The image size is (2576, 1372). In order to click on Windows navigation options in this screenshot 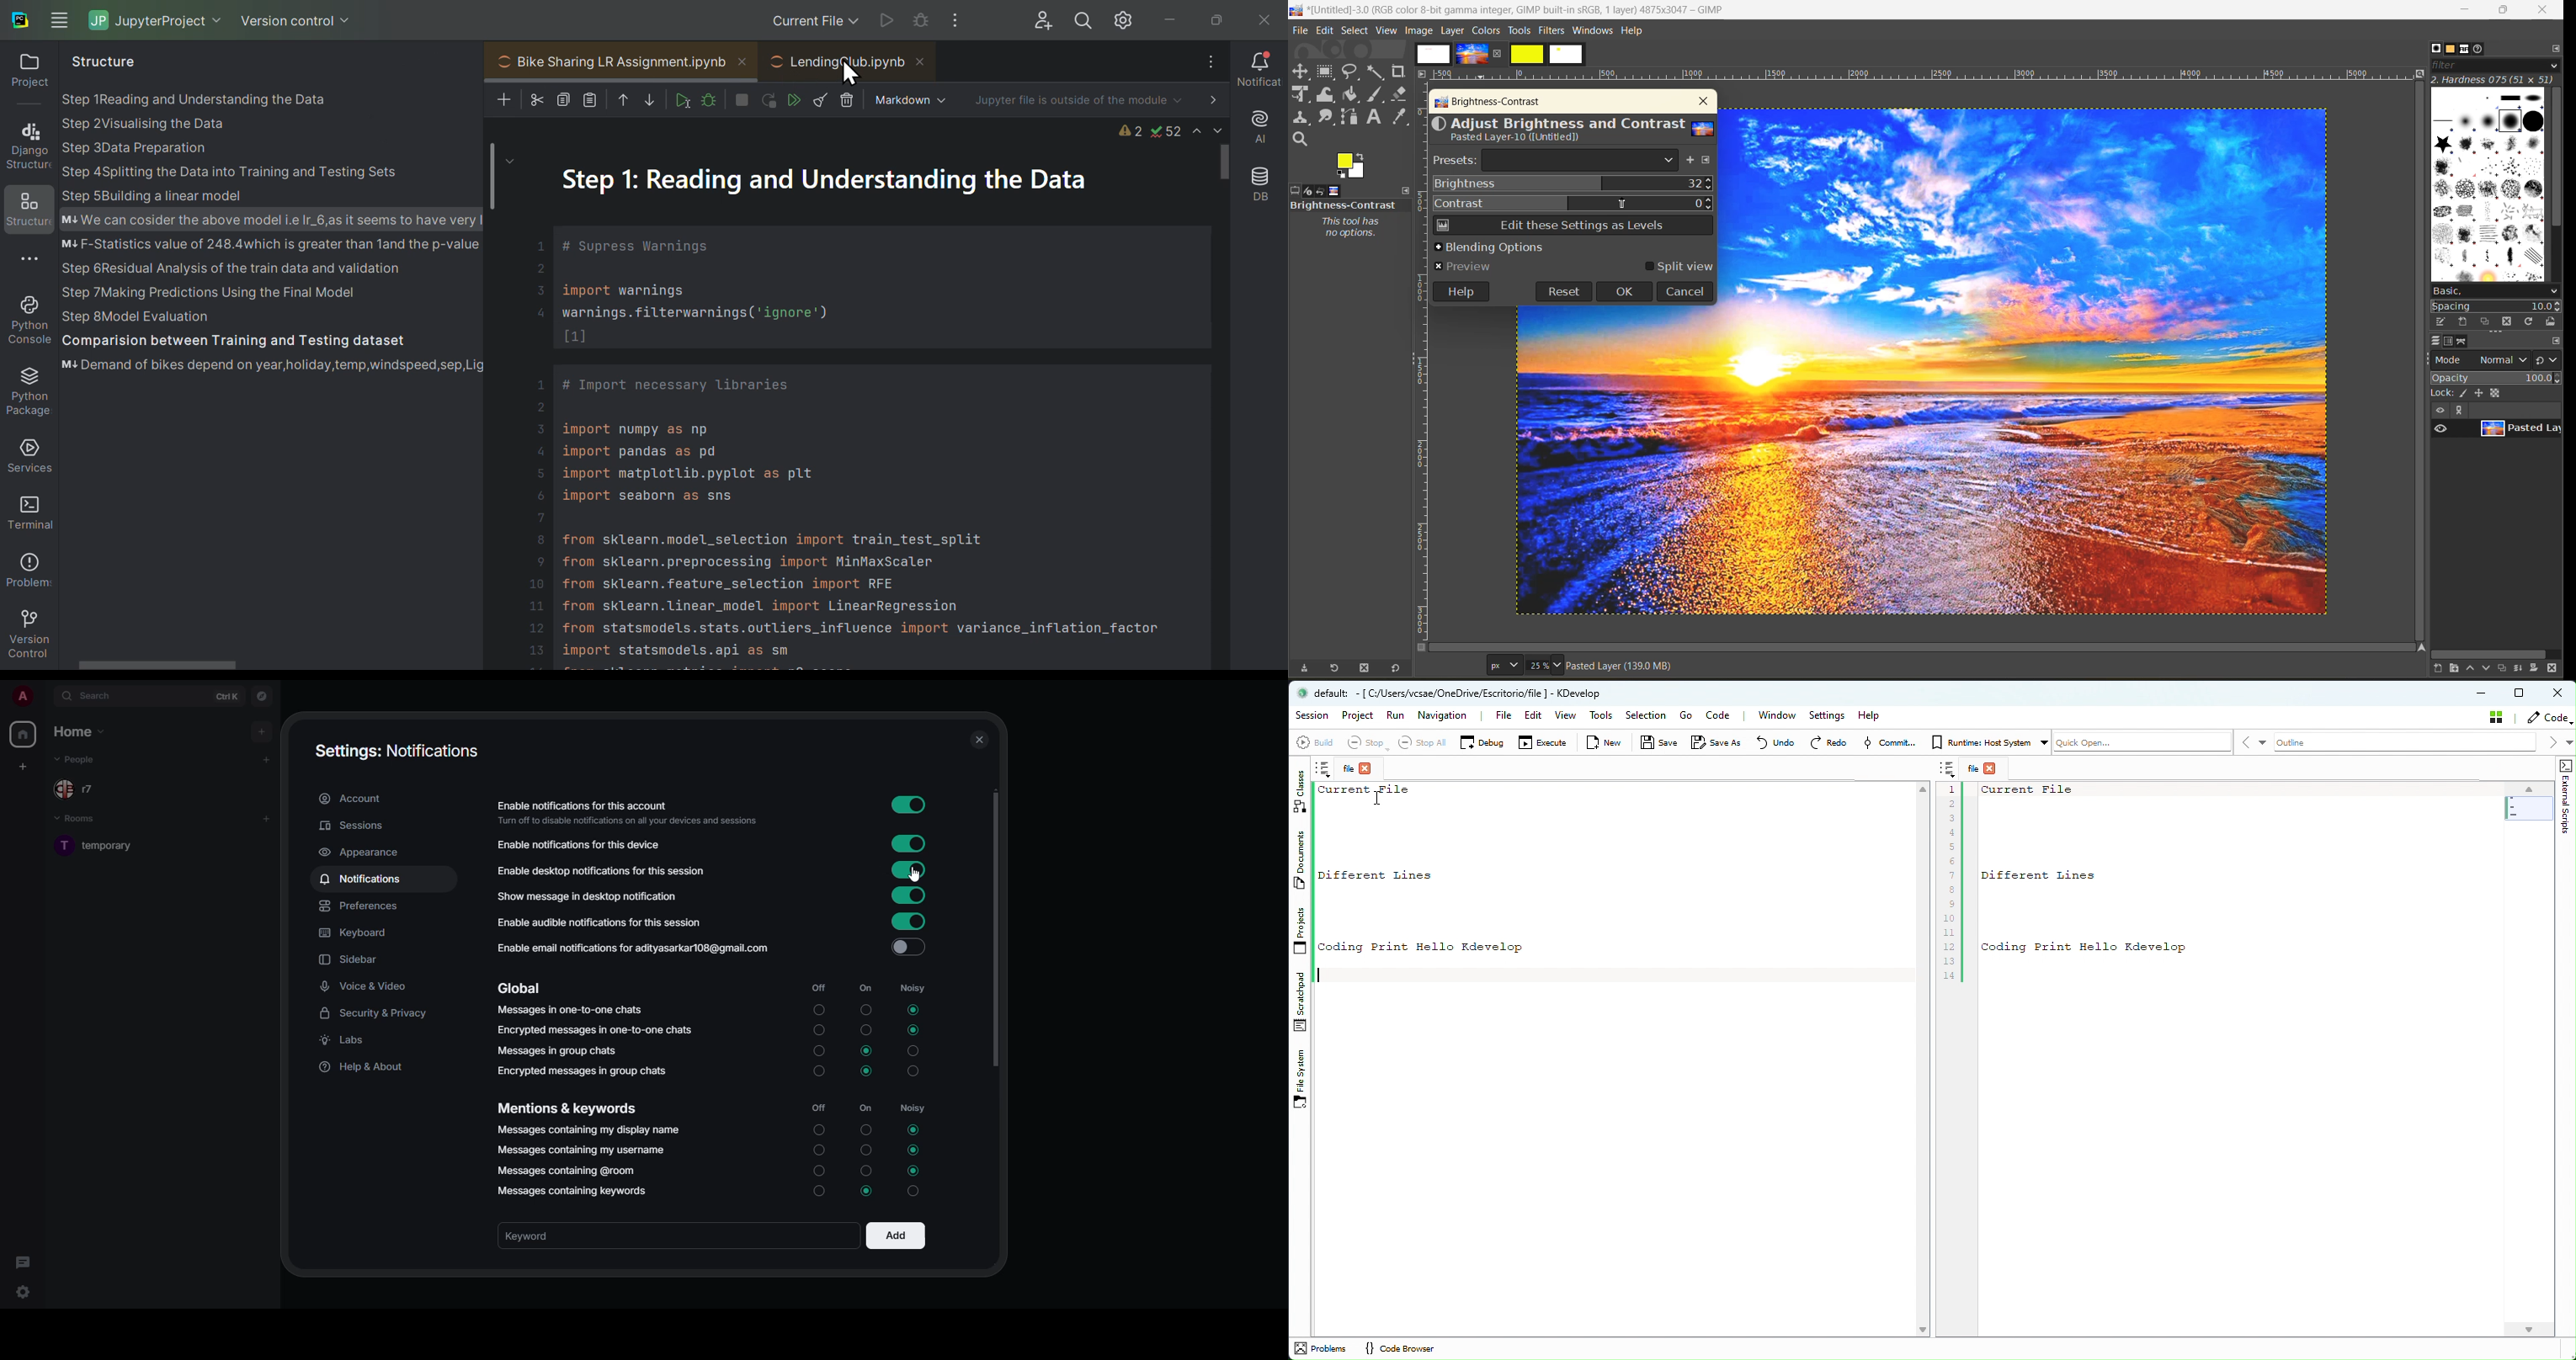, I will do `click(62, 17)`.